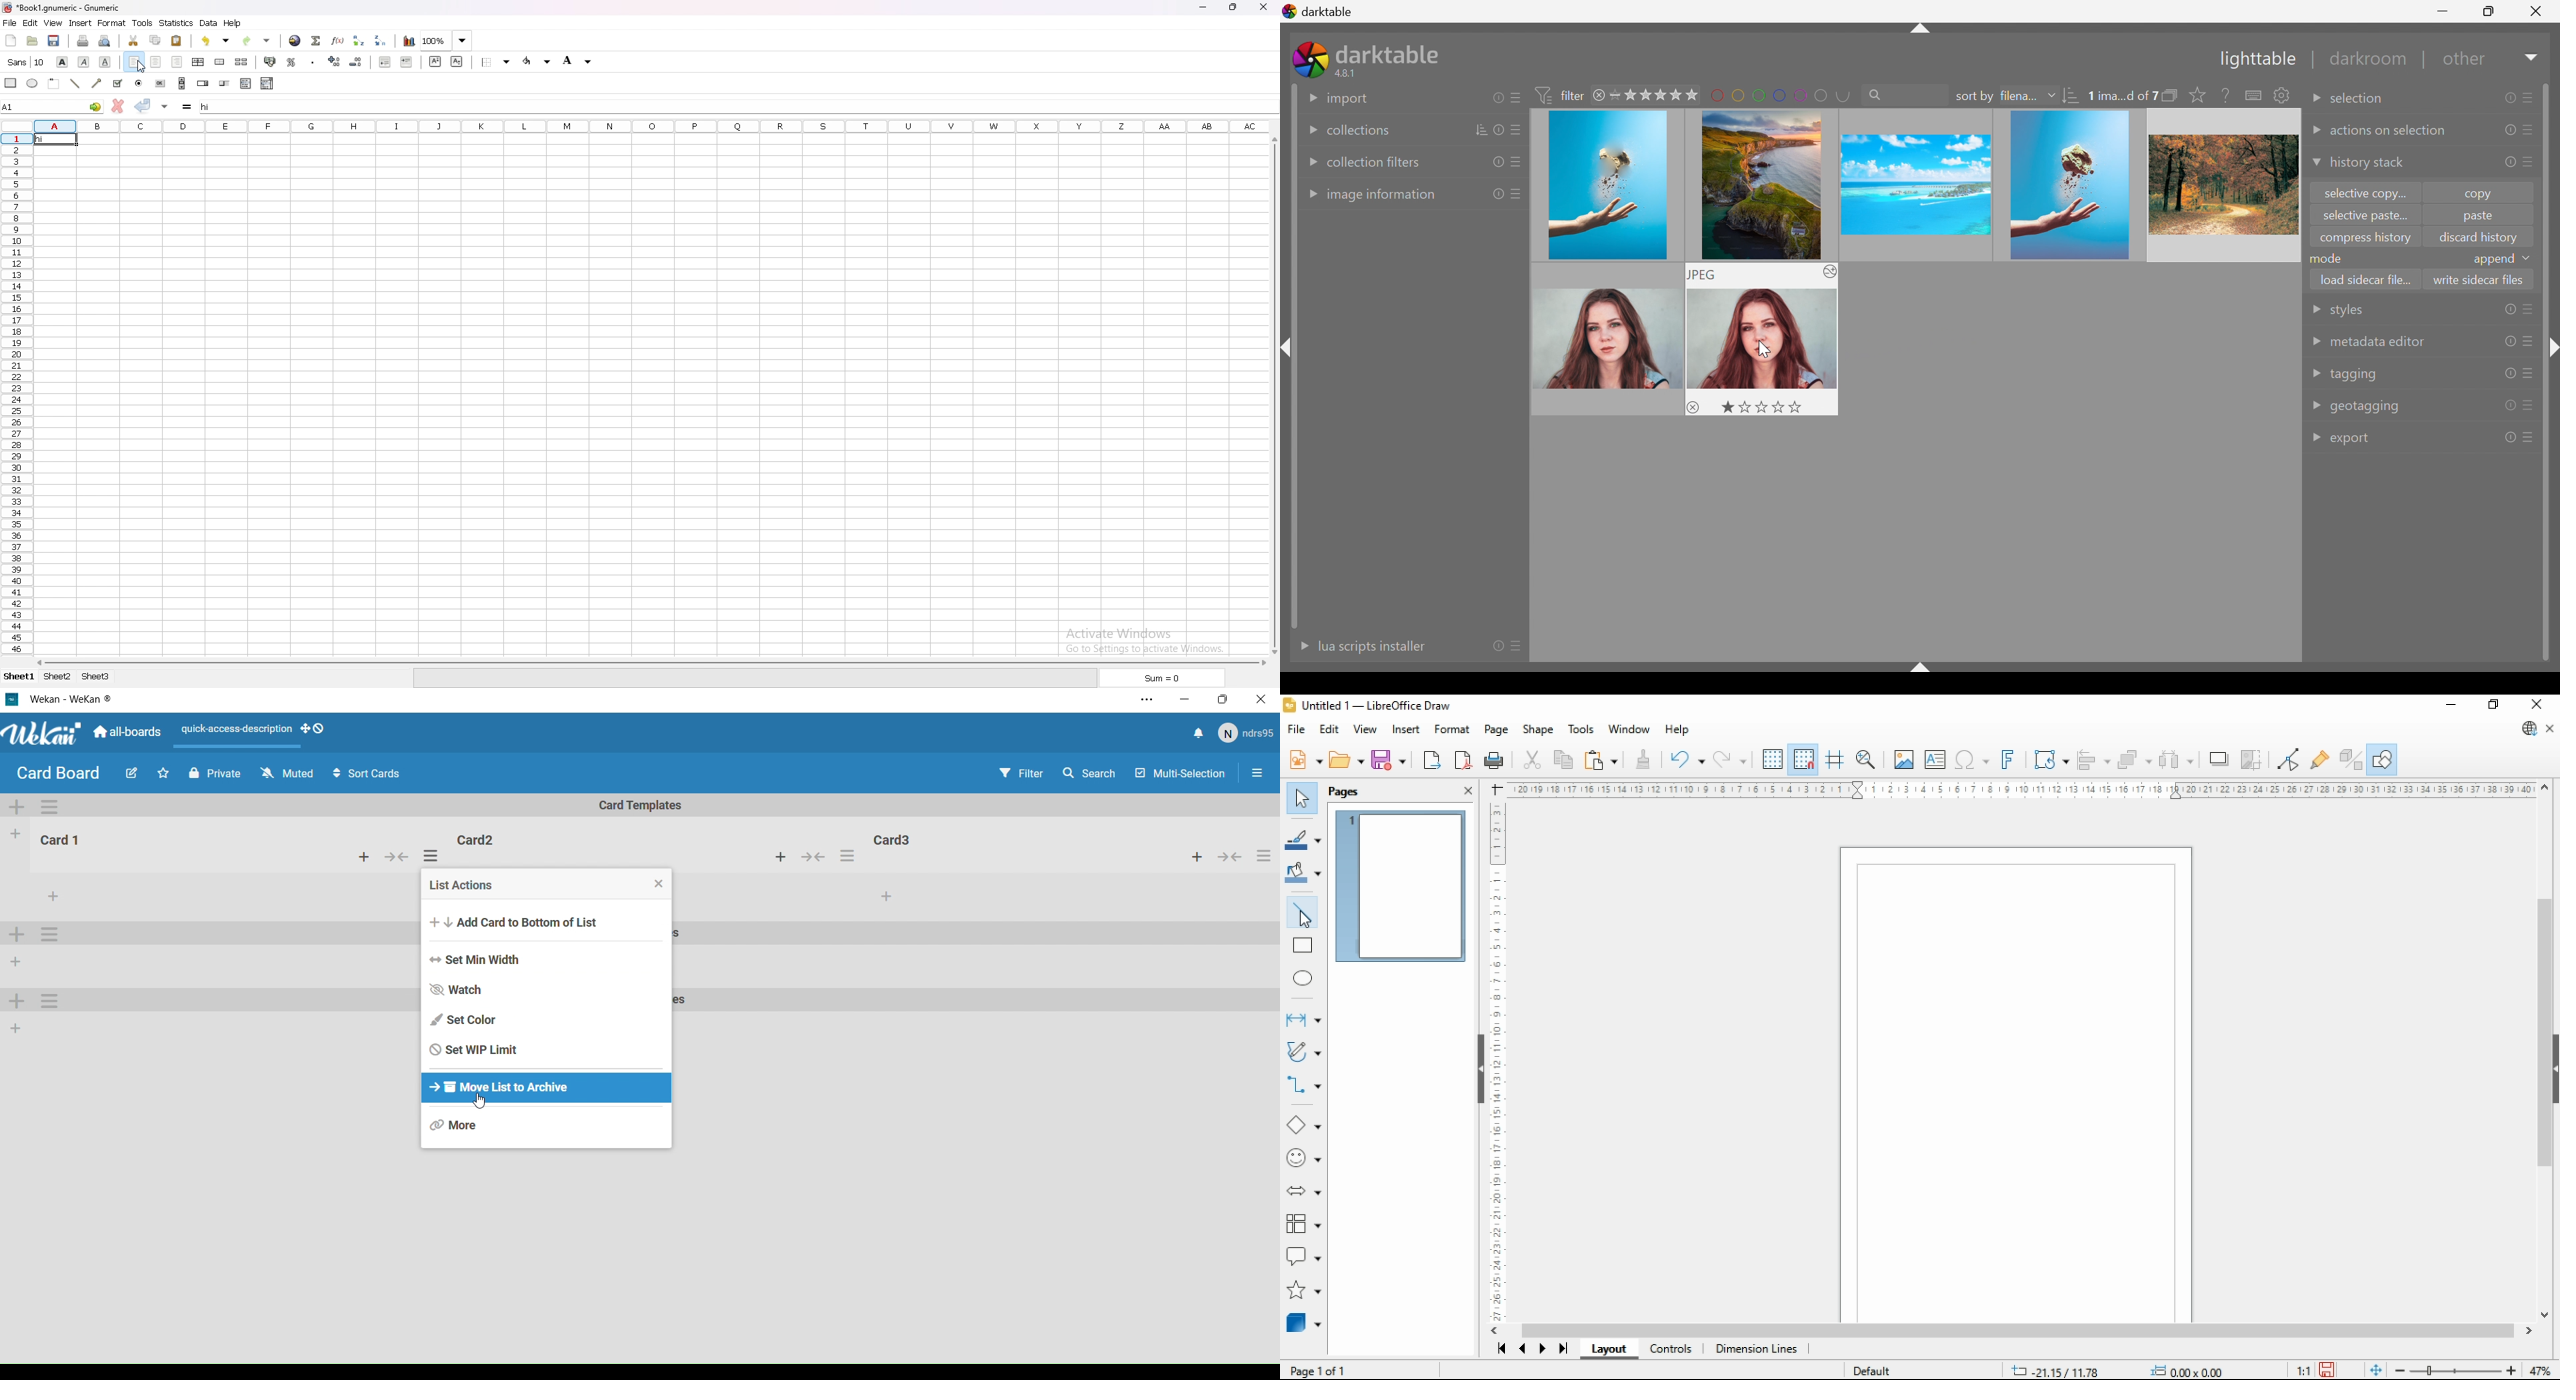 The width and height of the screenshot is (2576, 1400). What do you see at coordinates (483, 1101) in the screenshot?
I see `cursor` at bounding box center [483, 1101].